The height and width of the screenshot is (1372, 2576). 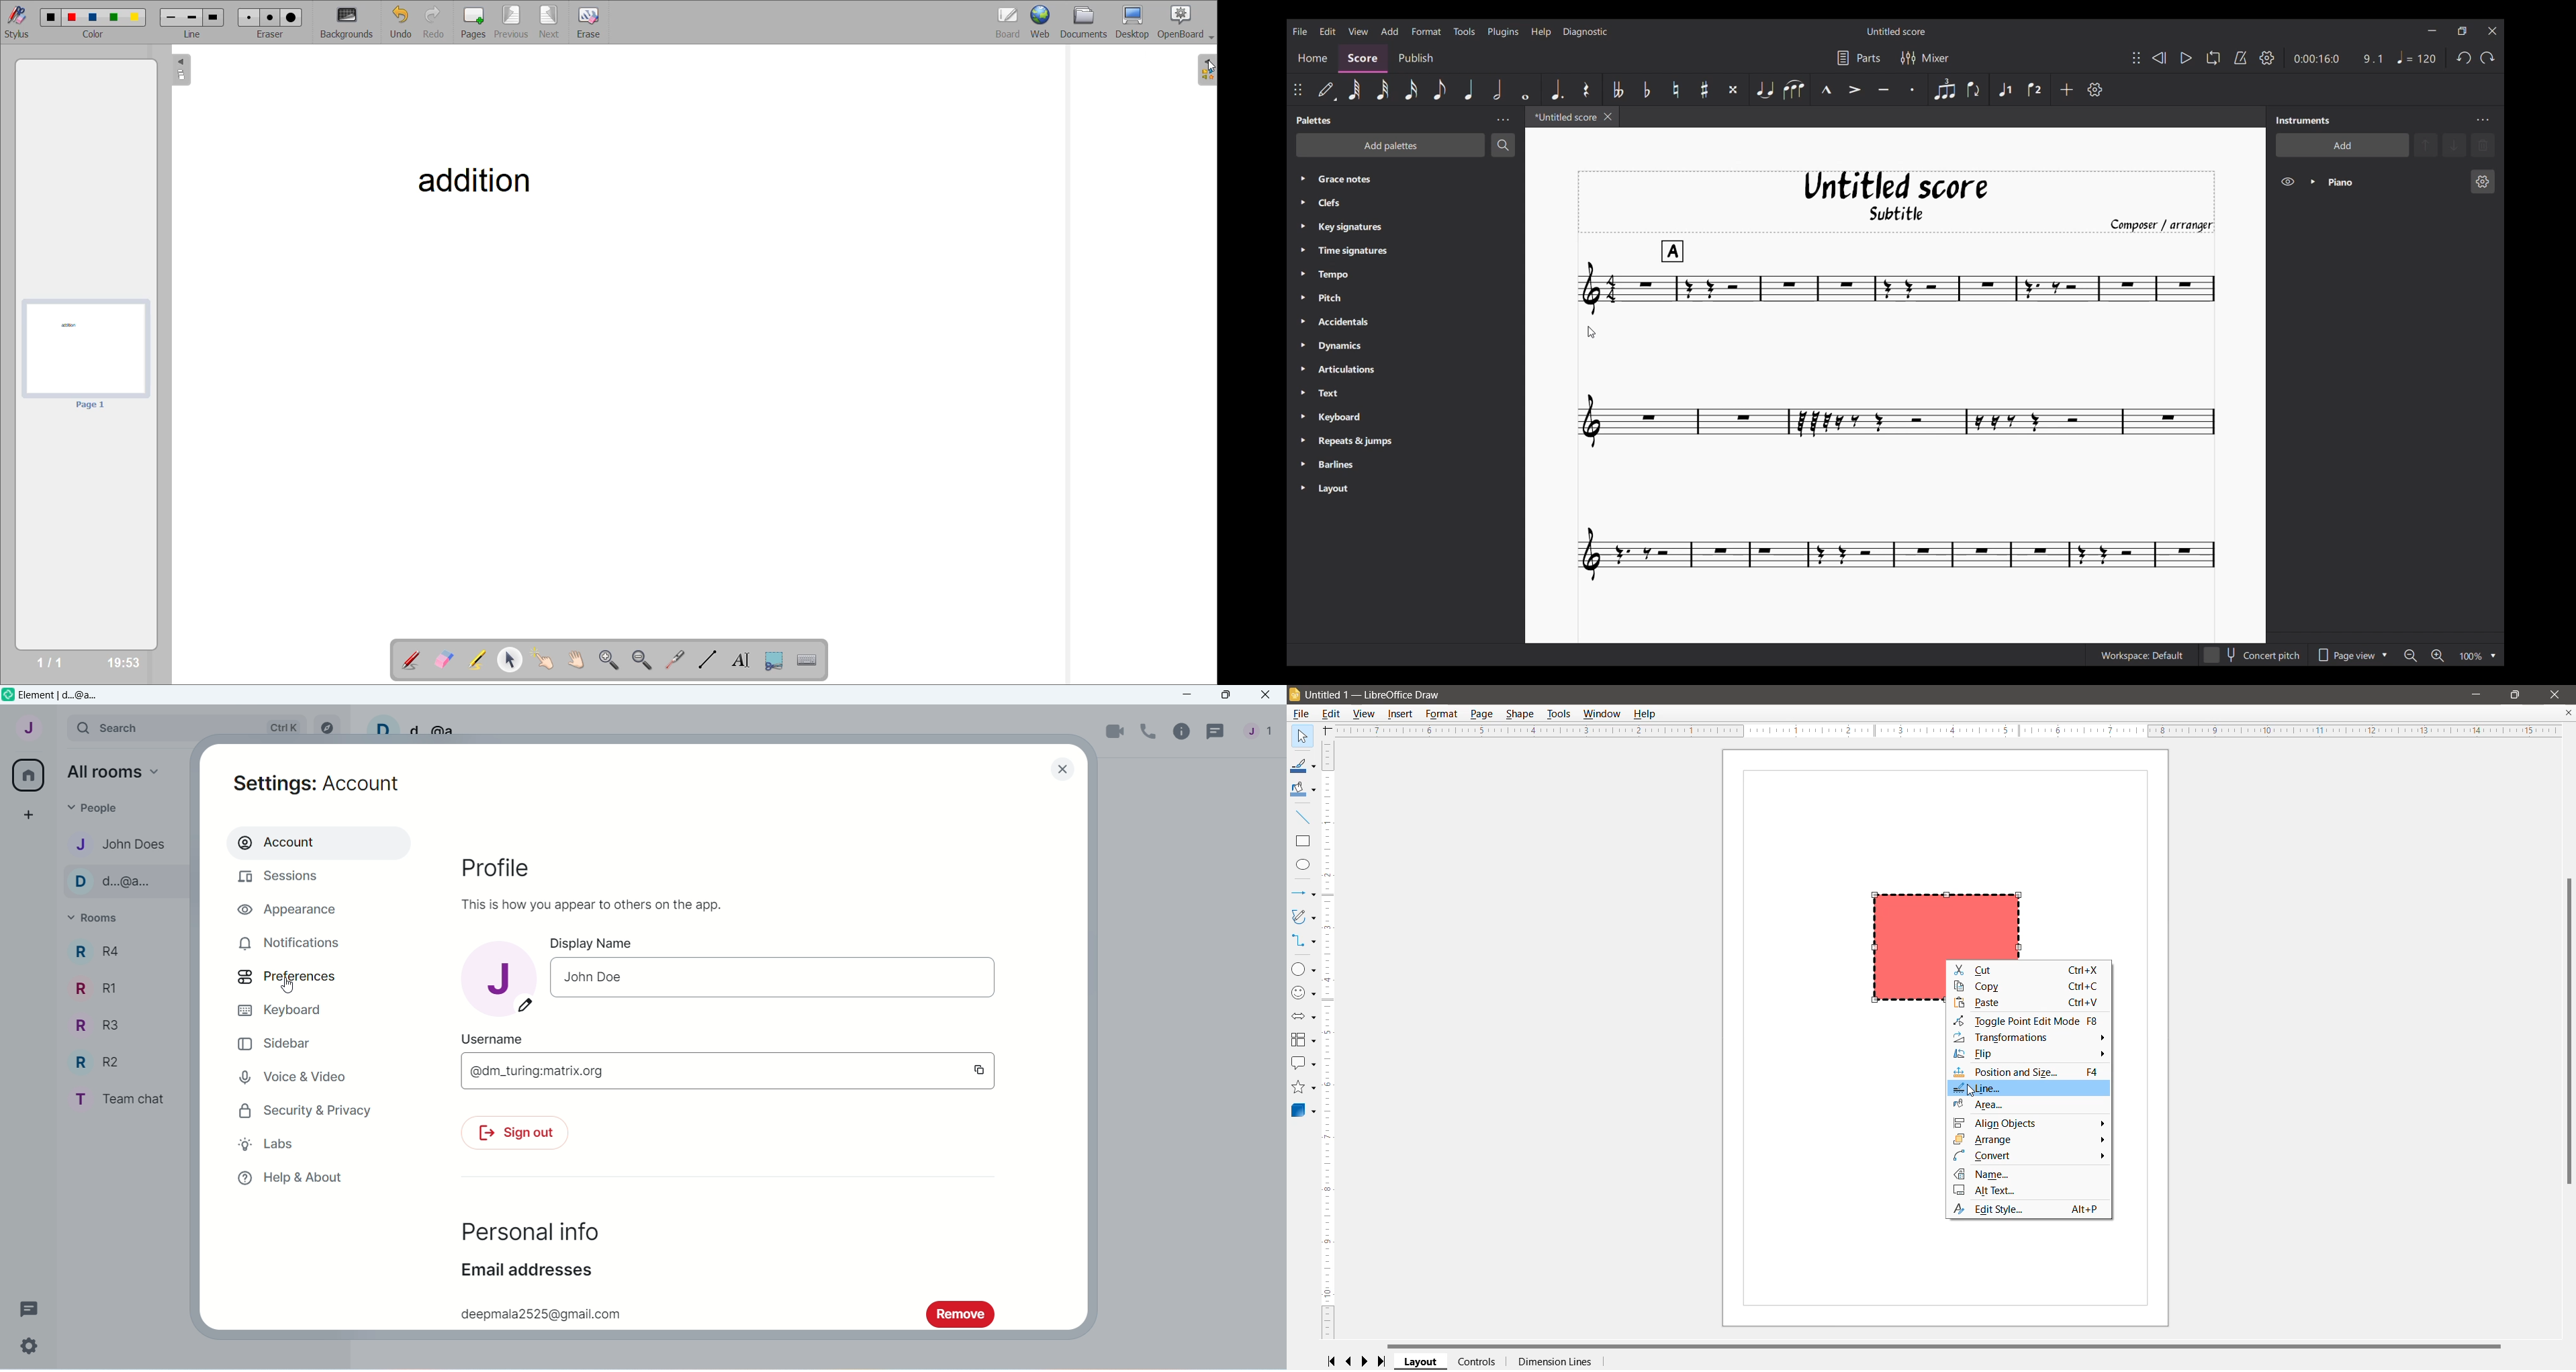 I want to click on Curves and Polygons, so click(x=1303, y=916).